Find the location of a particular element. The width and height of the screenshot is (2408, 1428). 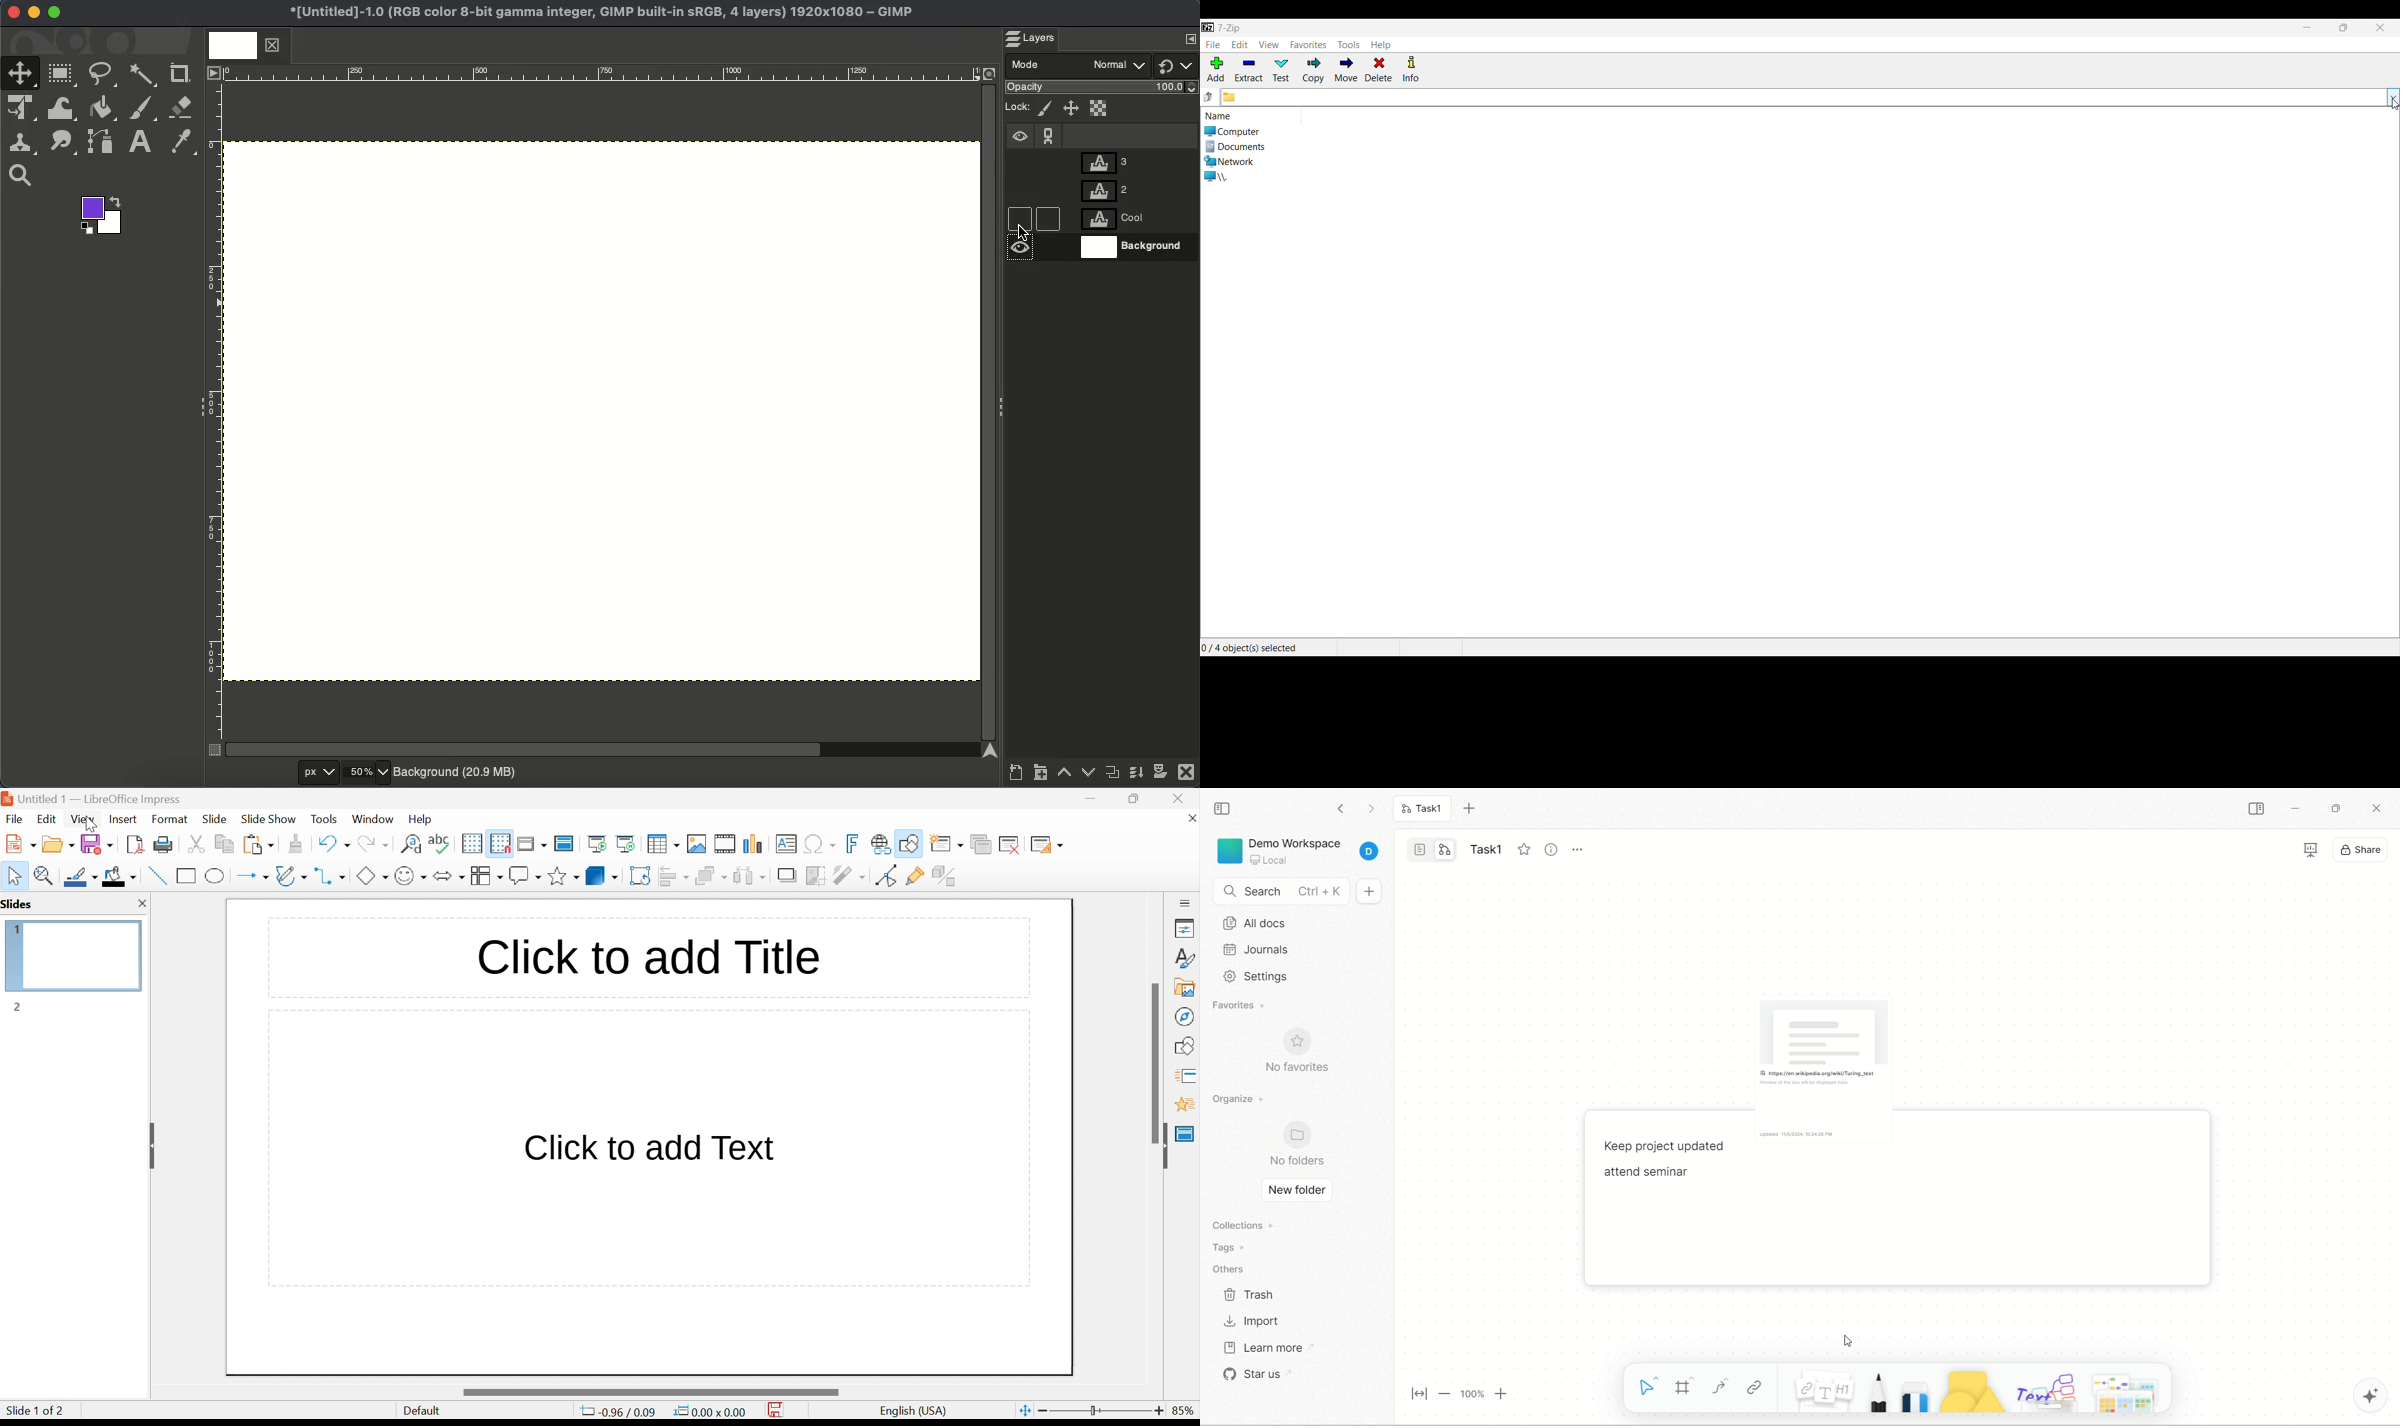

lines and arrows is located at coordinates (252, 876).